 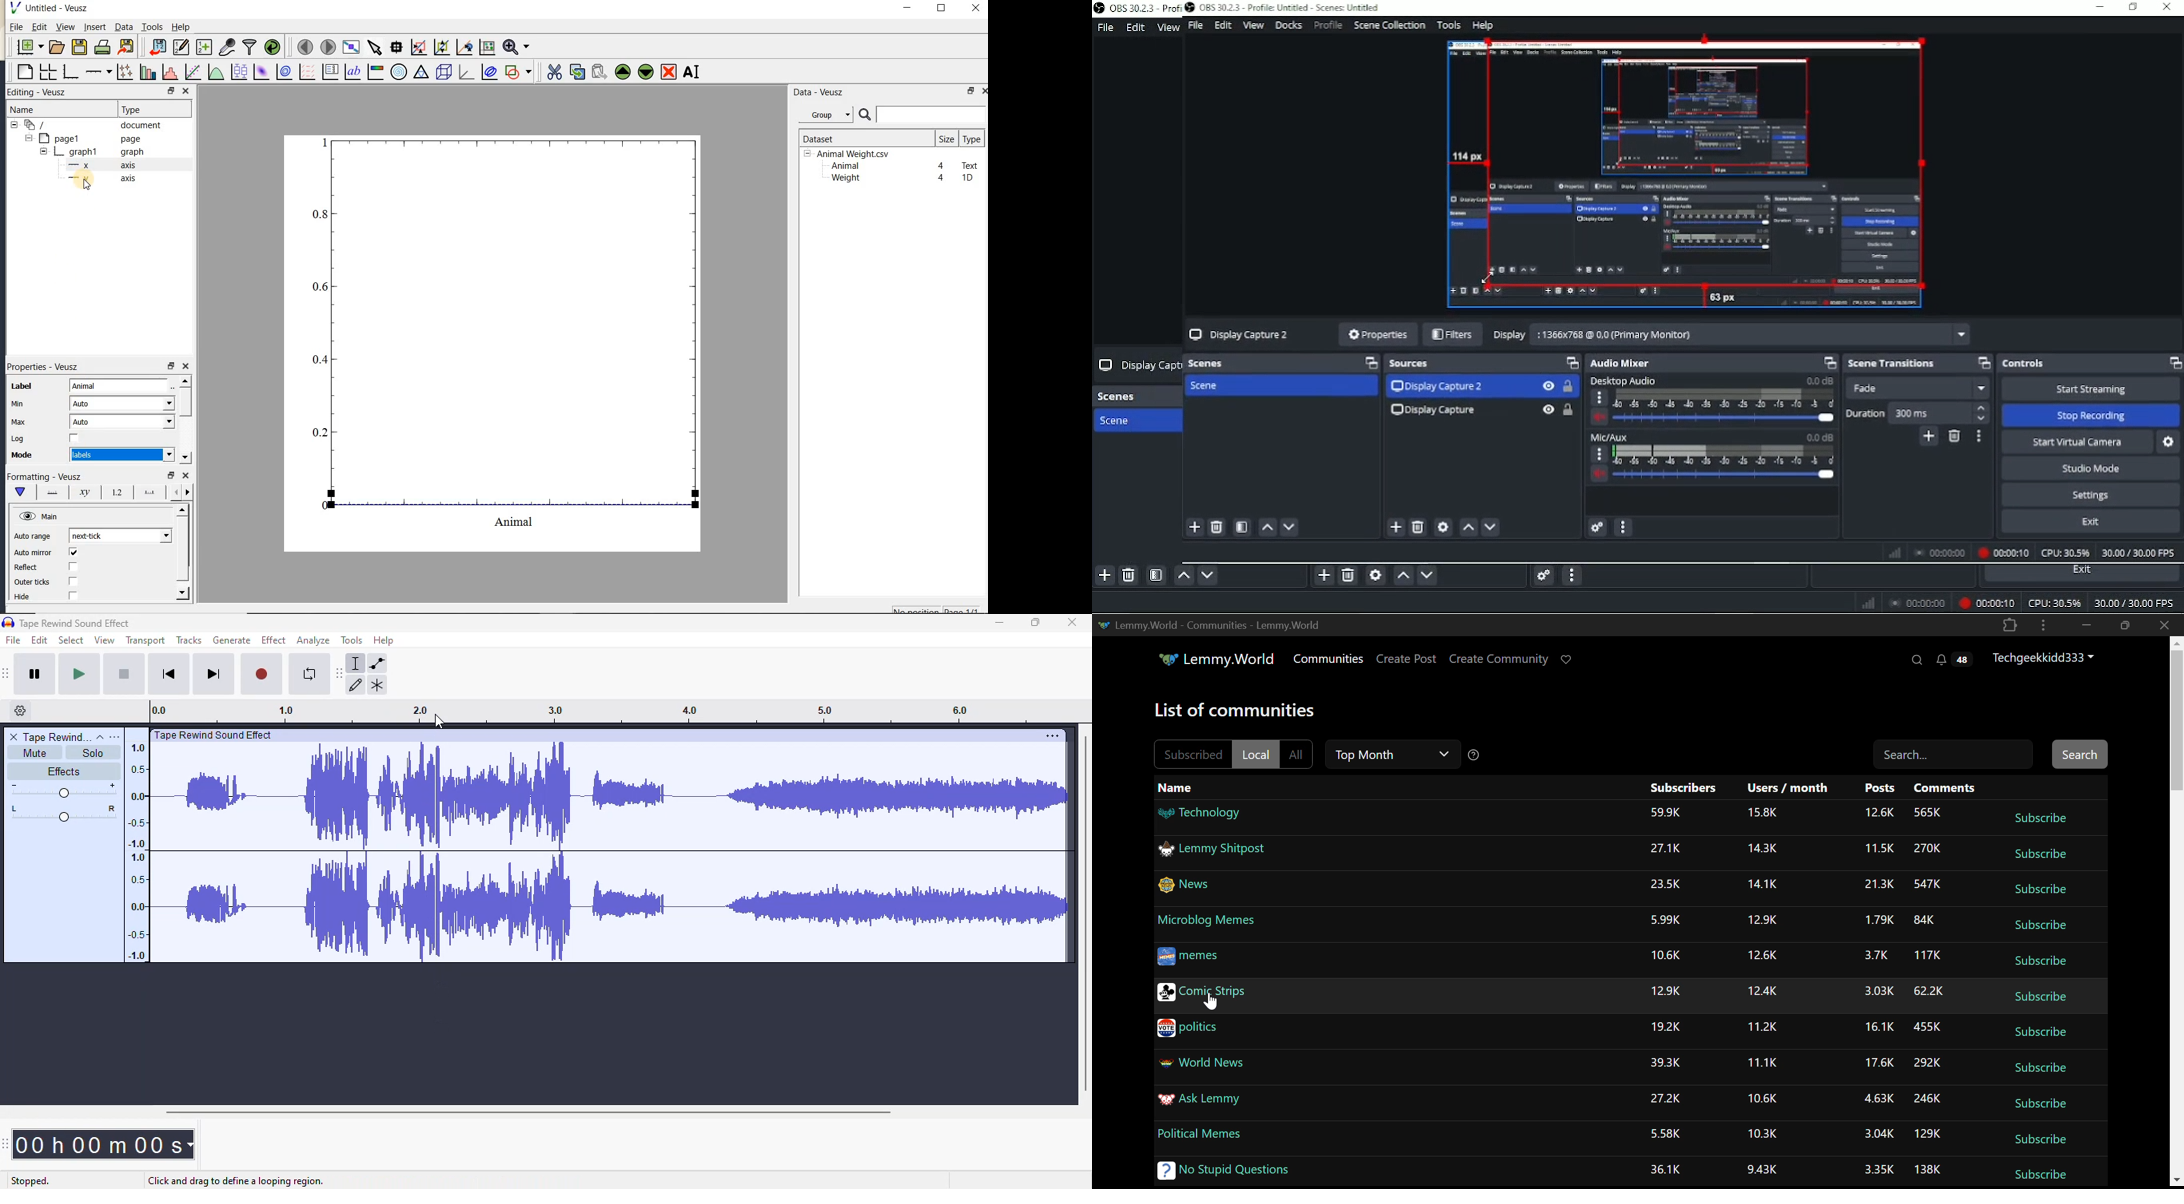 I want to click on click and drag to define a looping region, so click(x=236, y=1182).